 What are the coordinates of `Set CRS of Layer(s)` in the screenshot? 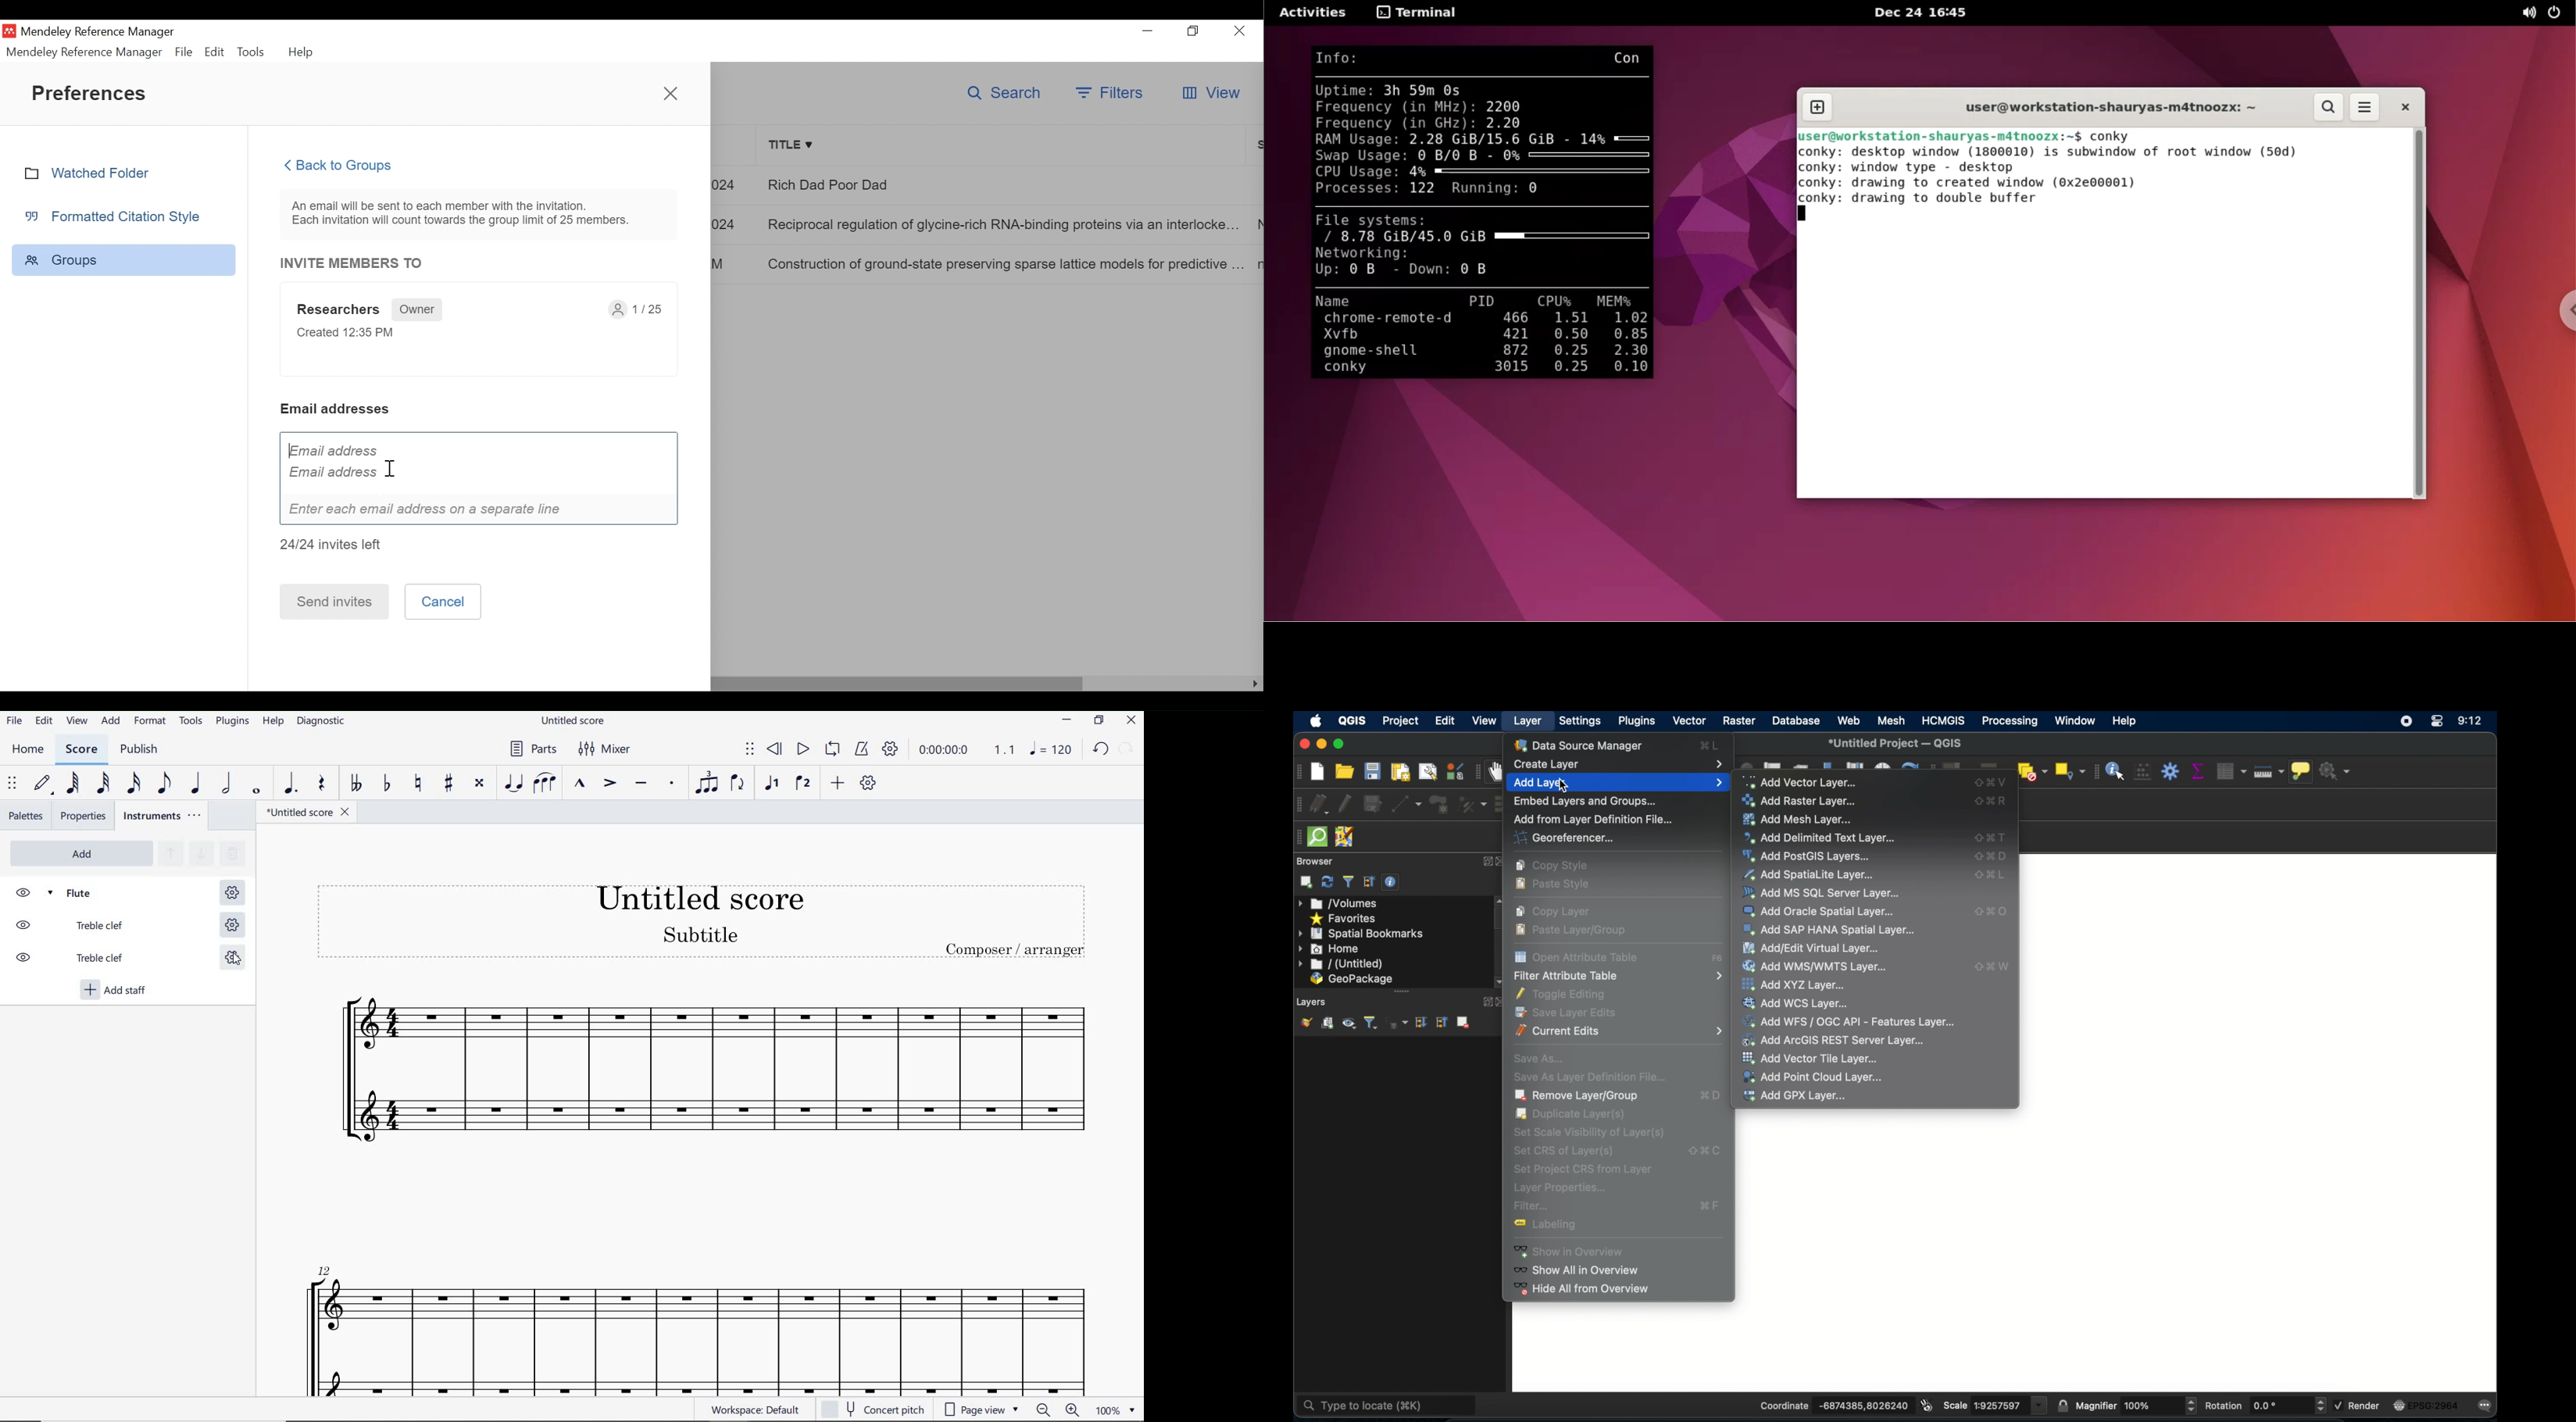 It's located at (1620, 1151).